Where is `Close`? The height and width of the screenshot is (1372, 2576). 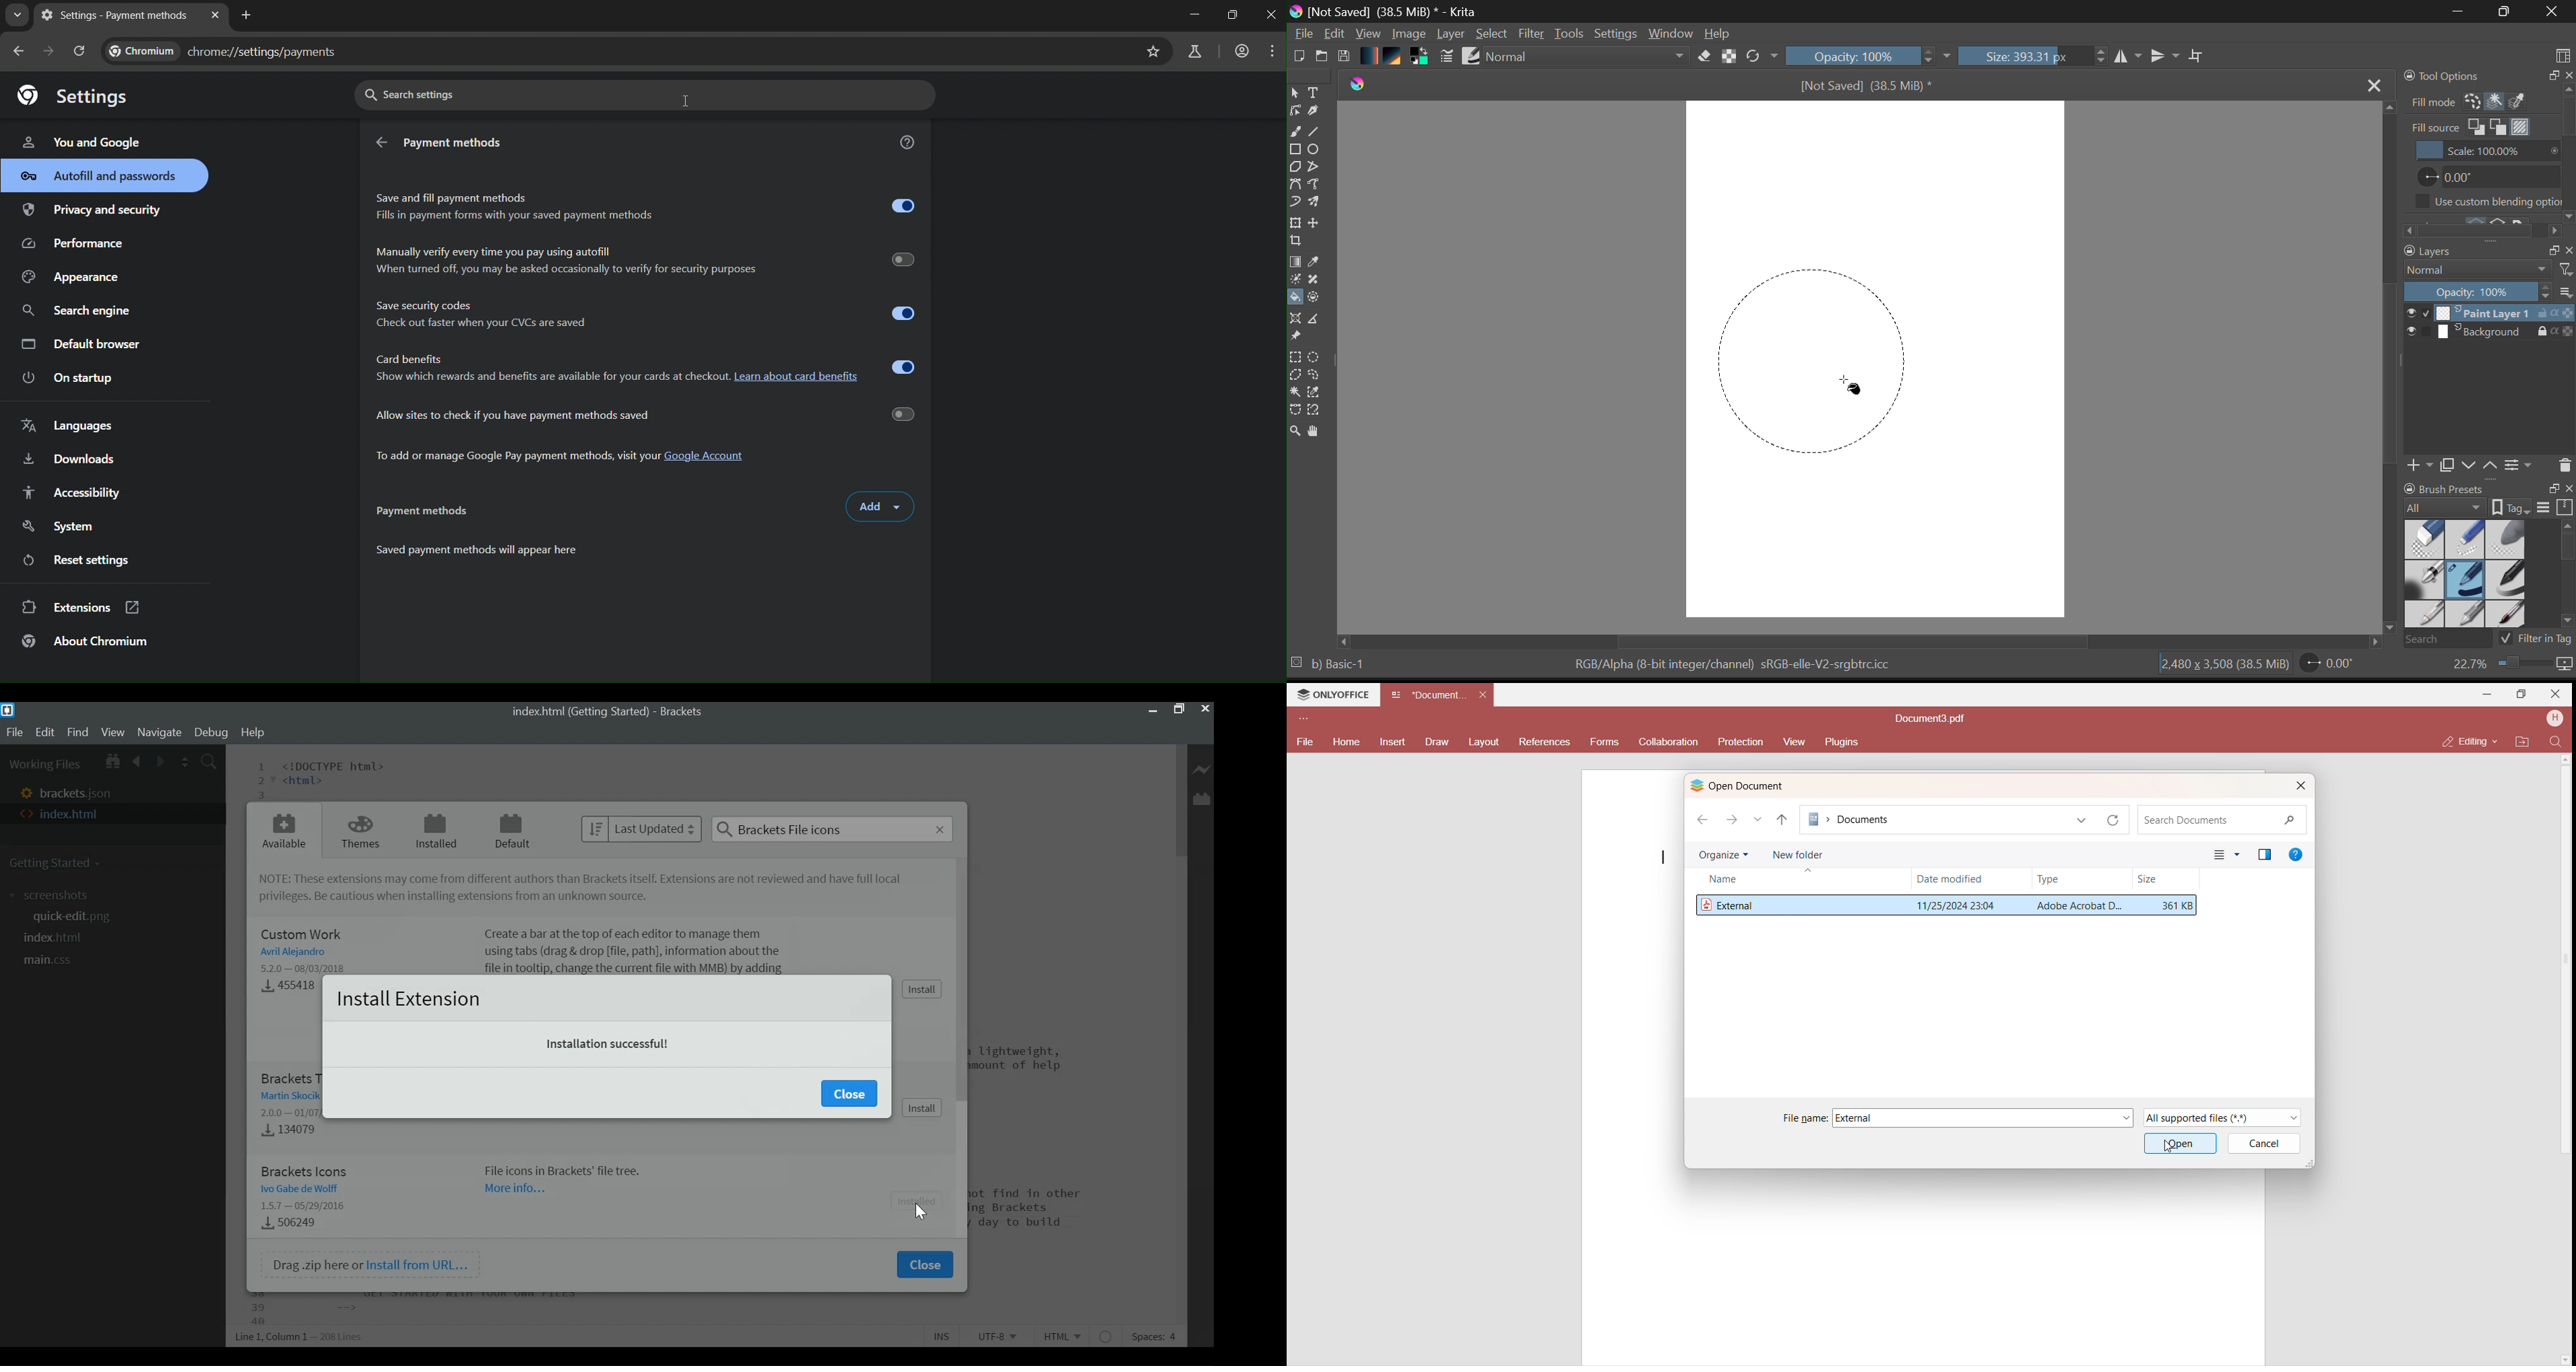 Close is located at coordinates (925, 1265).